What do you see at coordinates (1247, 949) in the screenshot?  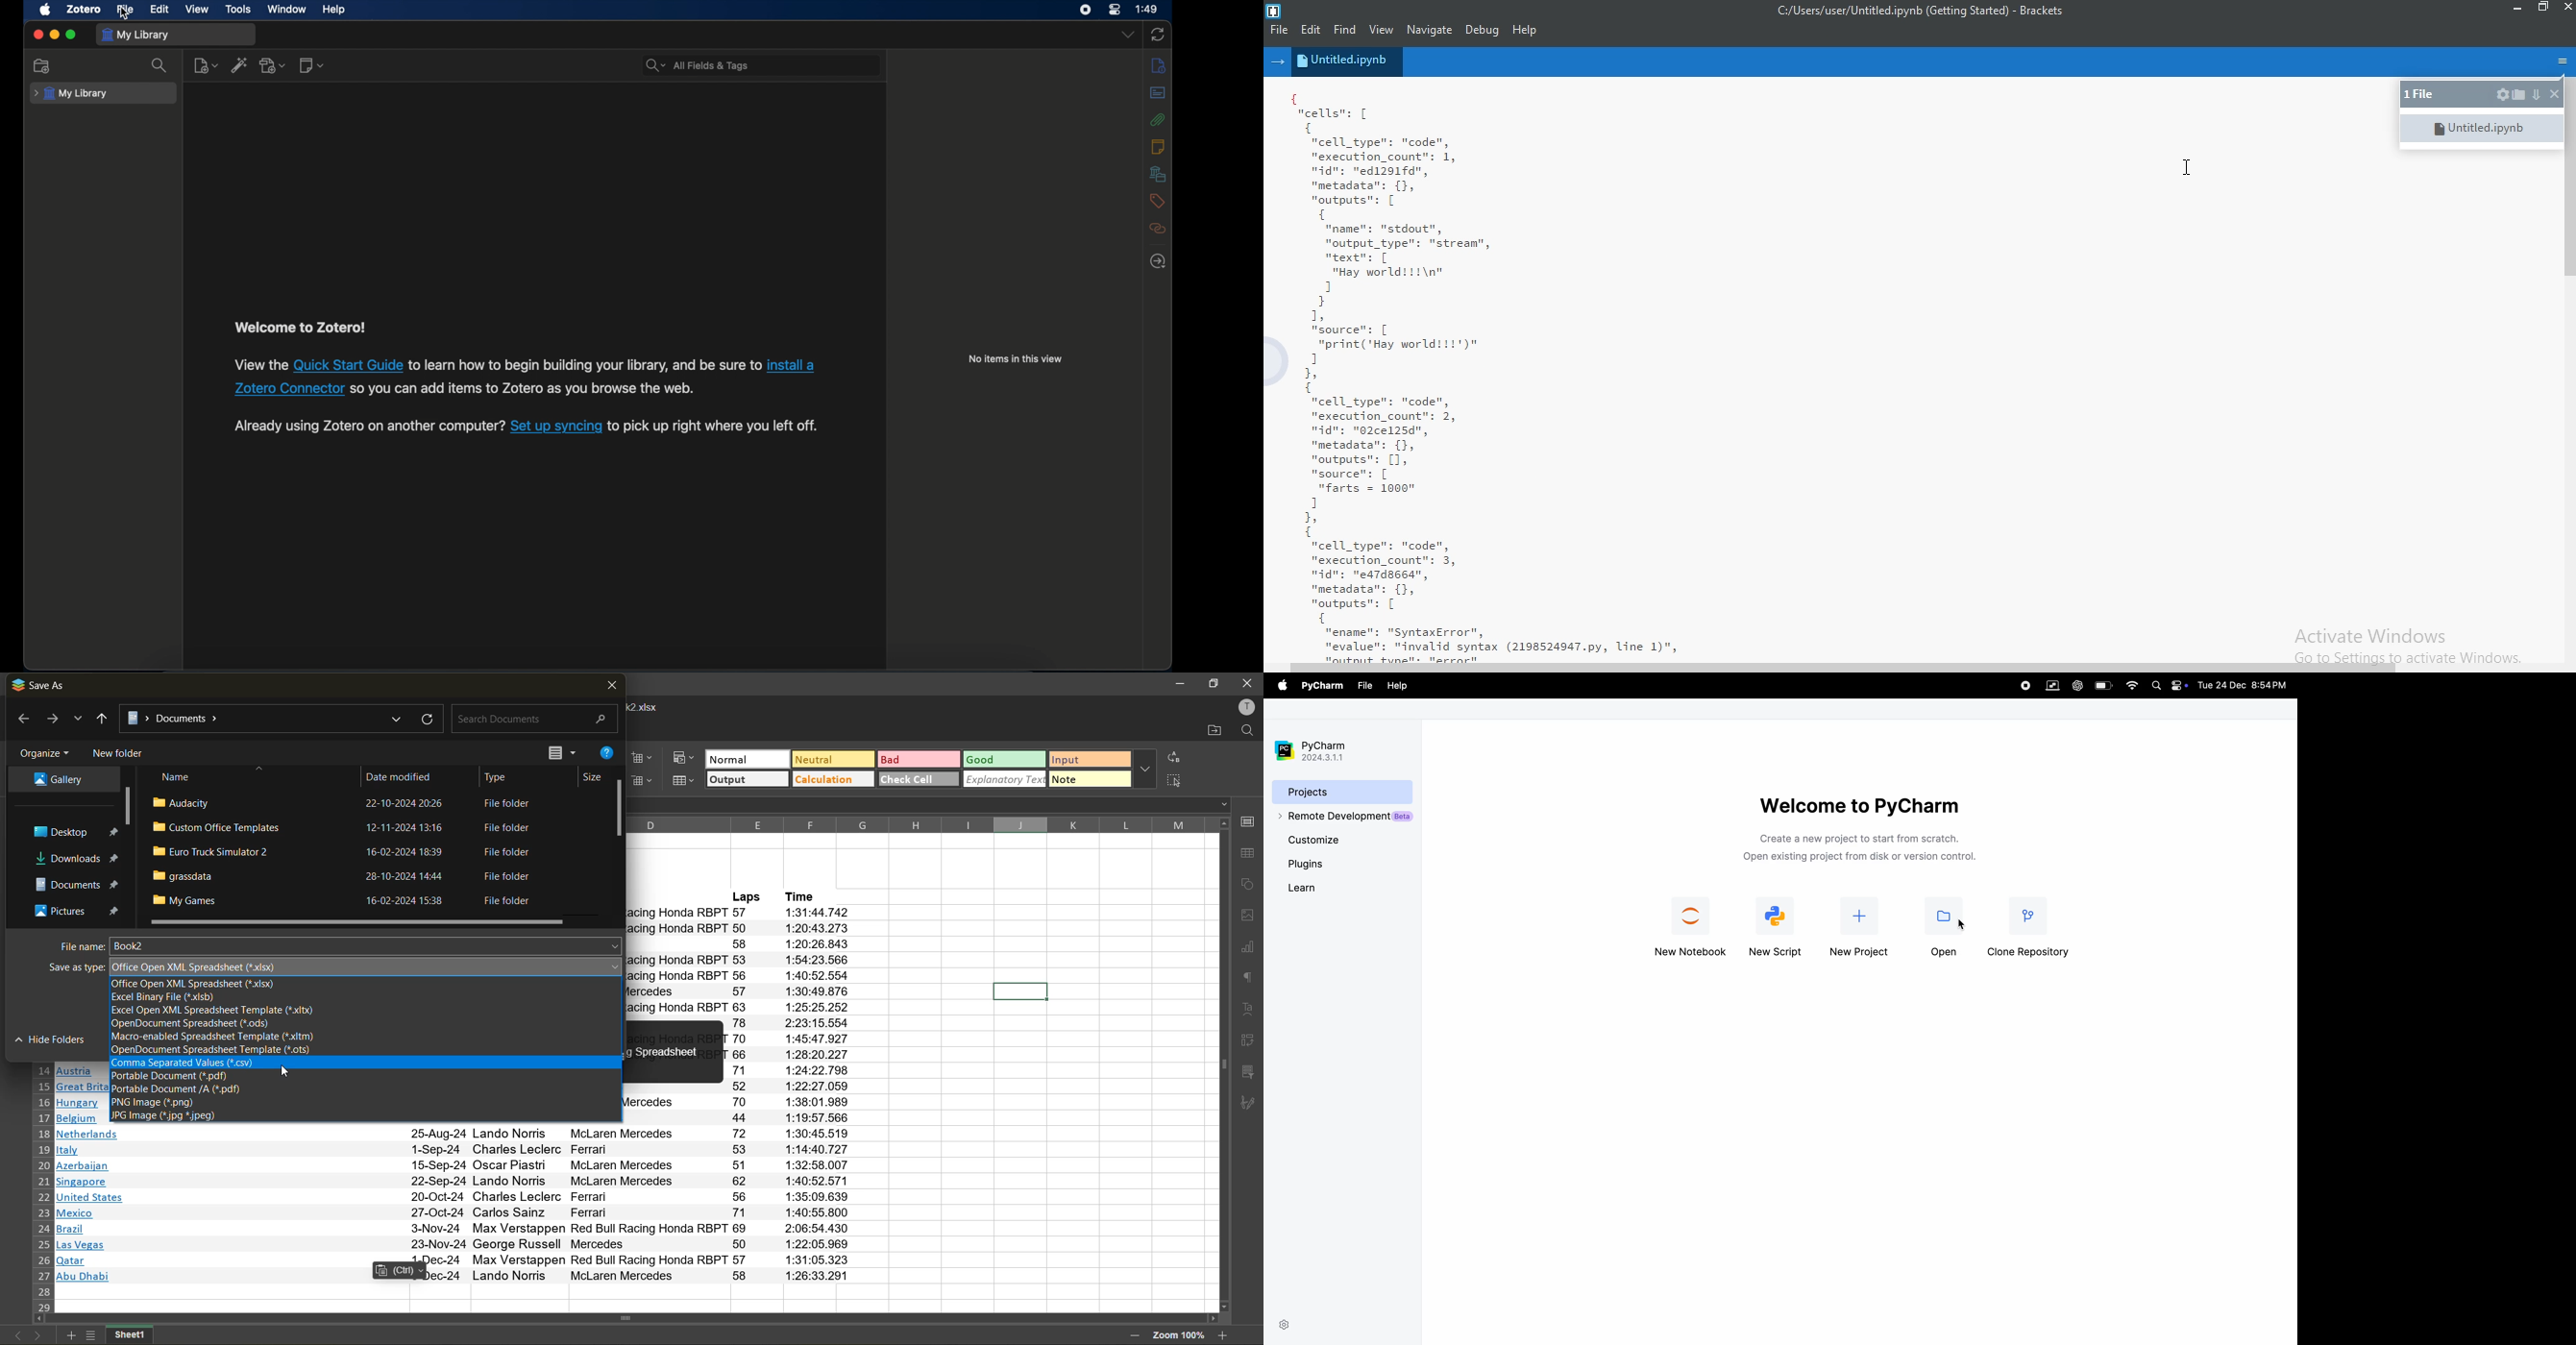 I see `charts` at bounding box center [1247, 949].